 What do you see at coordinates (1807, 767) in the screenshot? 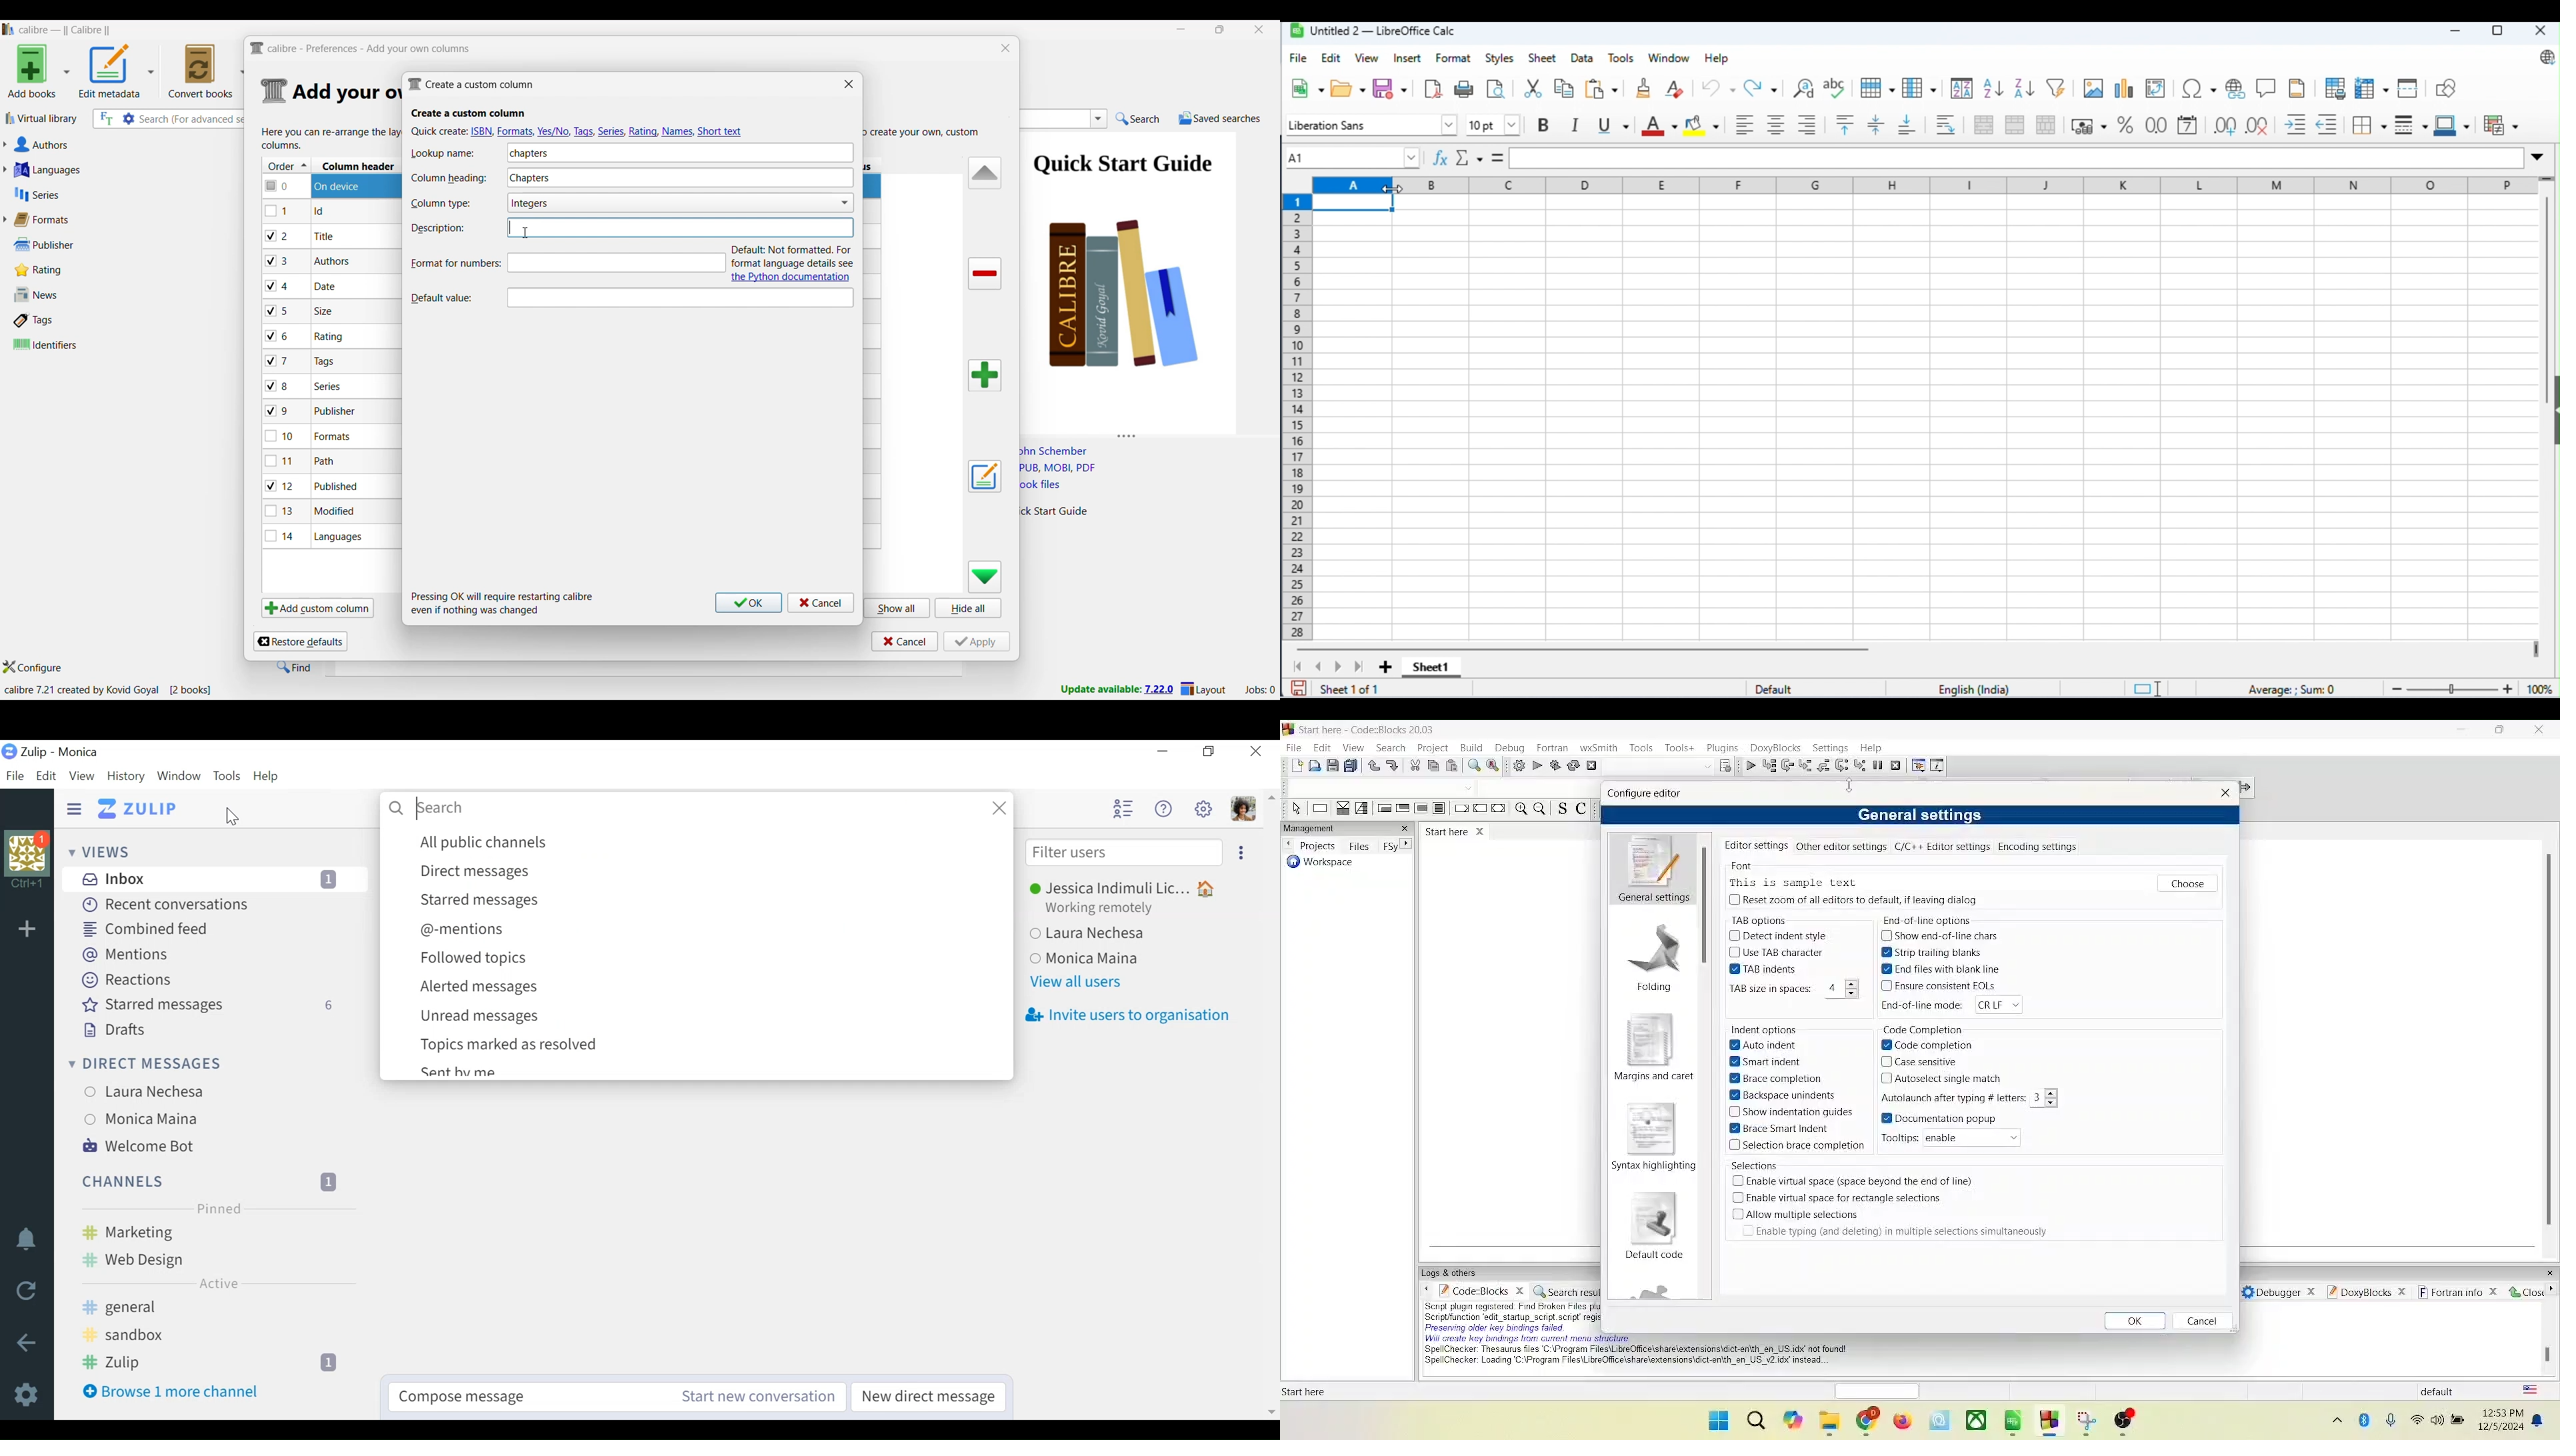
I see `step into` at bounding box center [1807, 767].